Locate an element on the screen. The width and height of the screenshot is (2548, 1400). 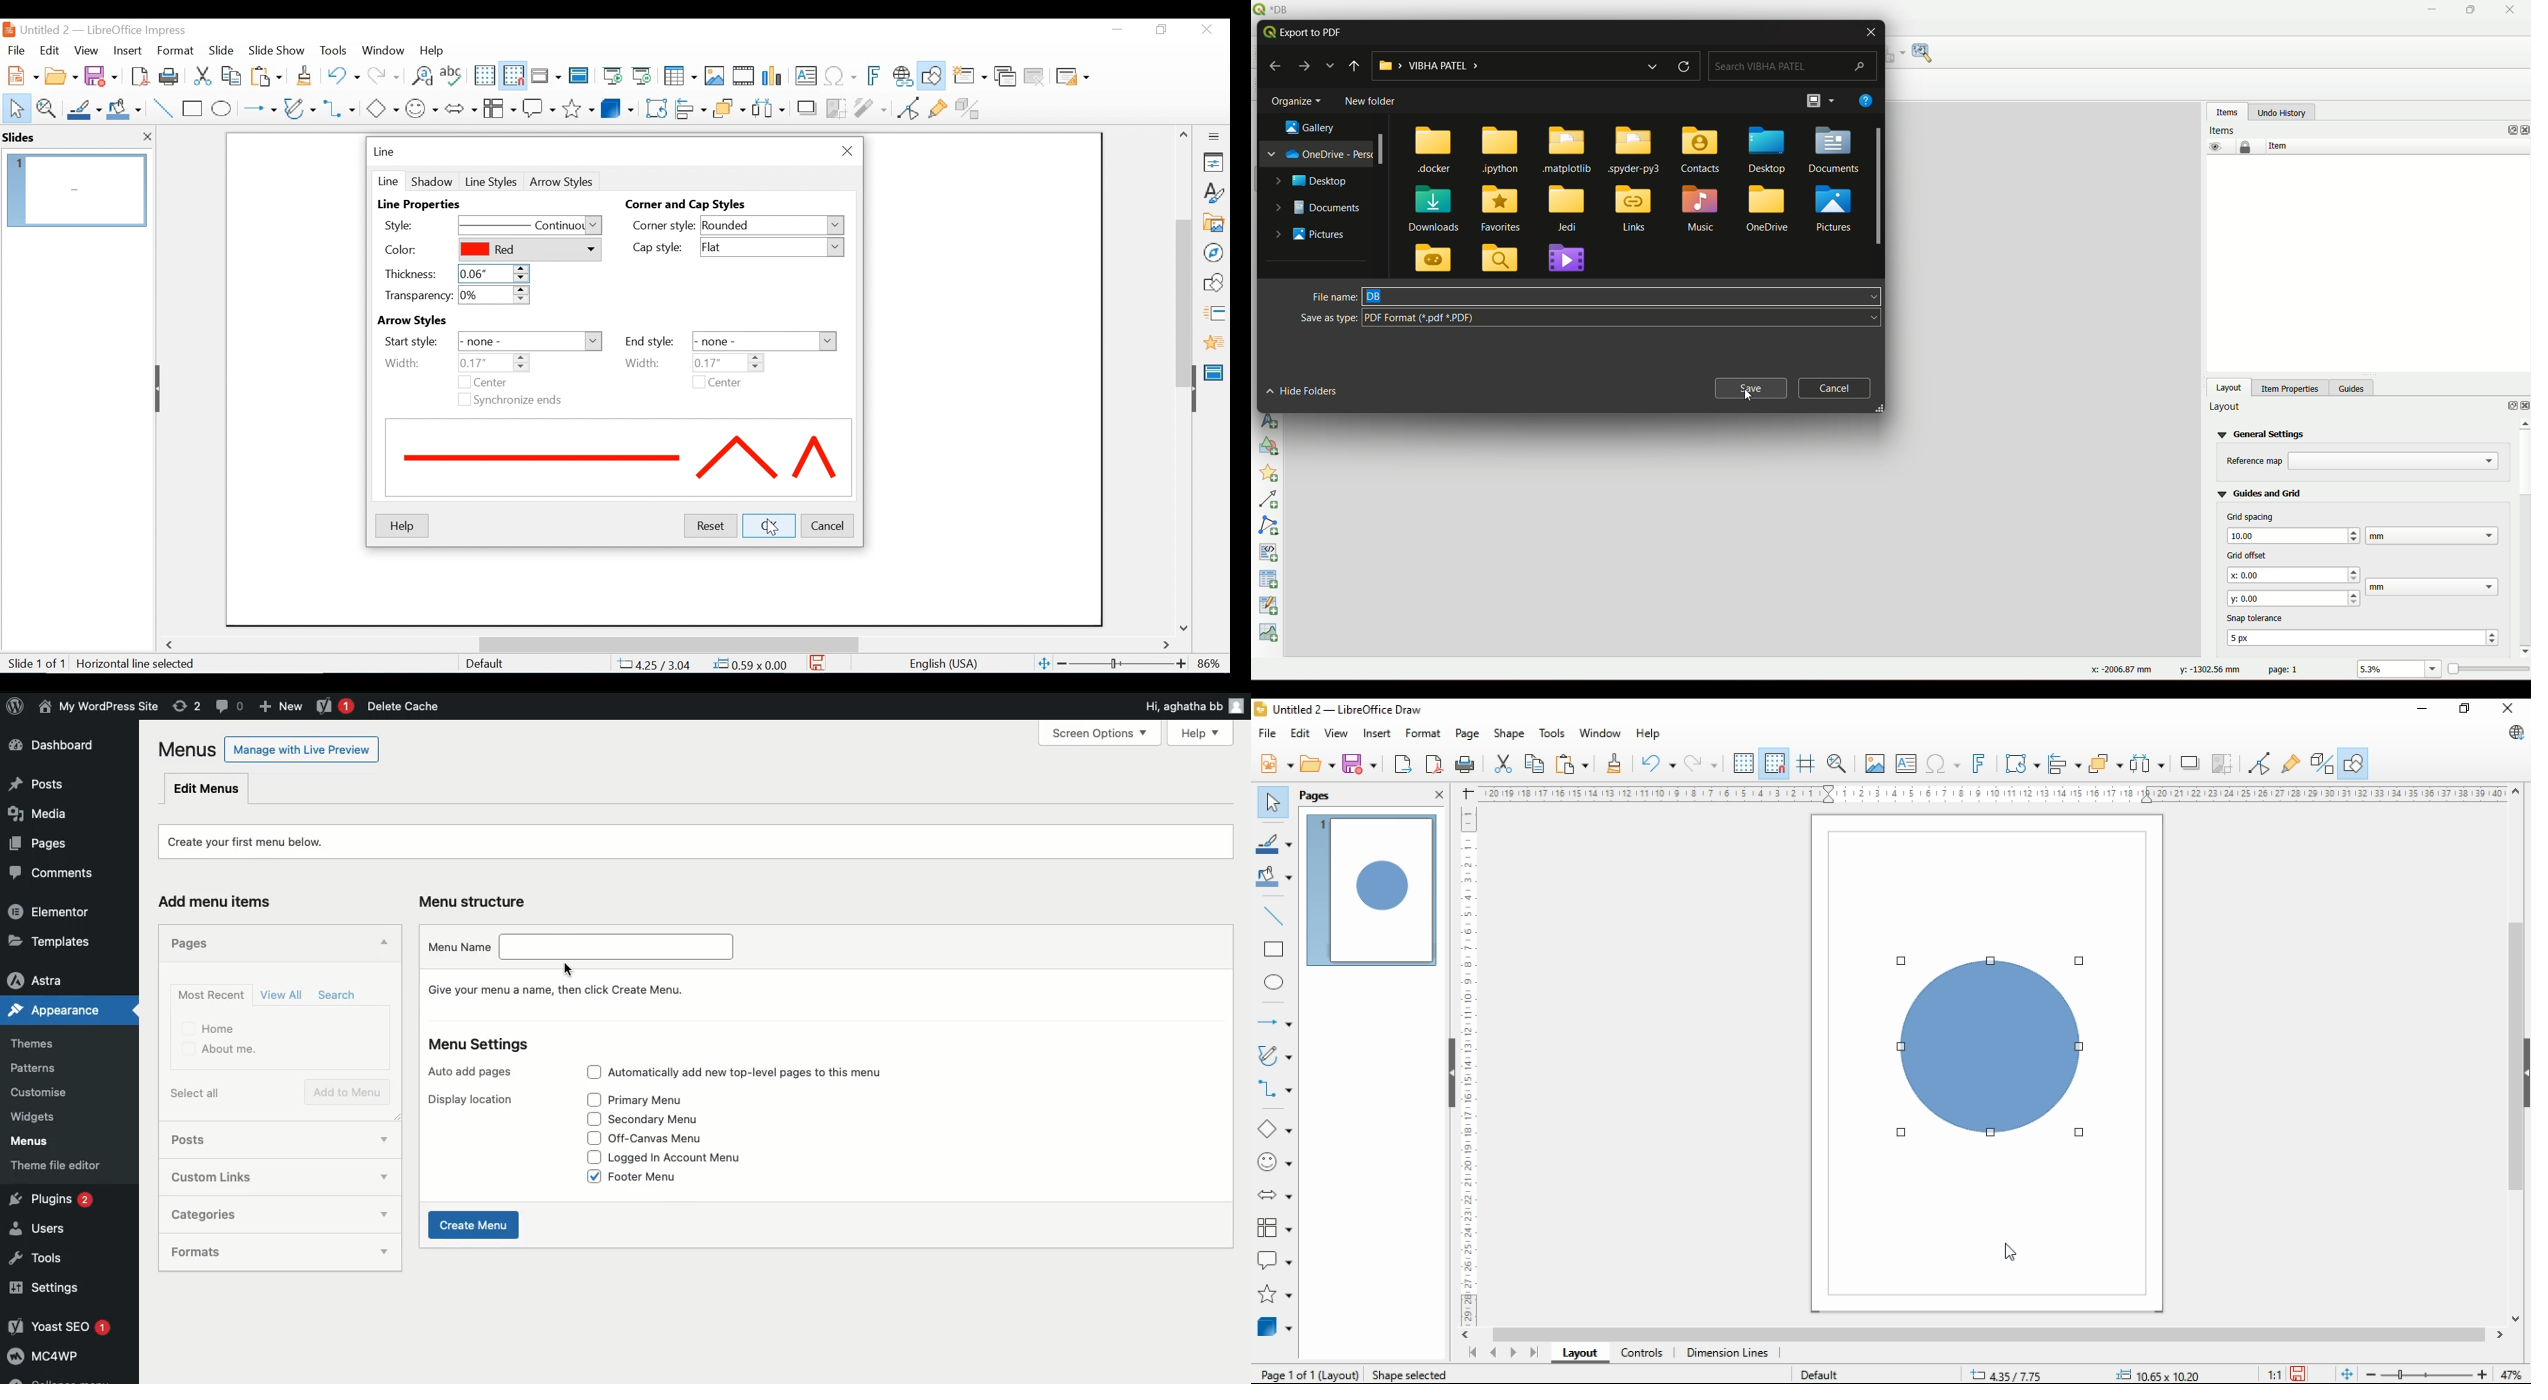
Save is located at coordinates (103, 75).